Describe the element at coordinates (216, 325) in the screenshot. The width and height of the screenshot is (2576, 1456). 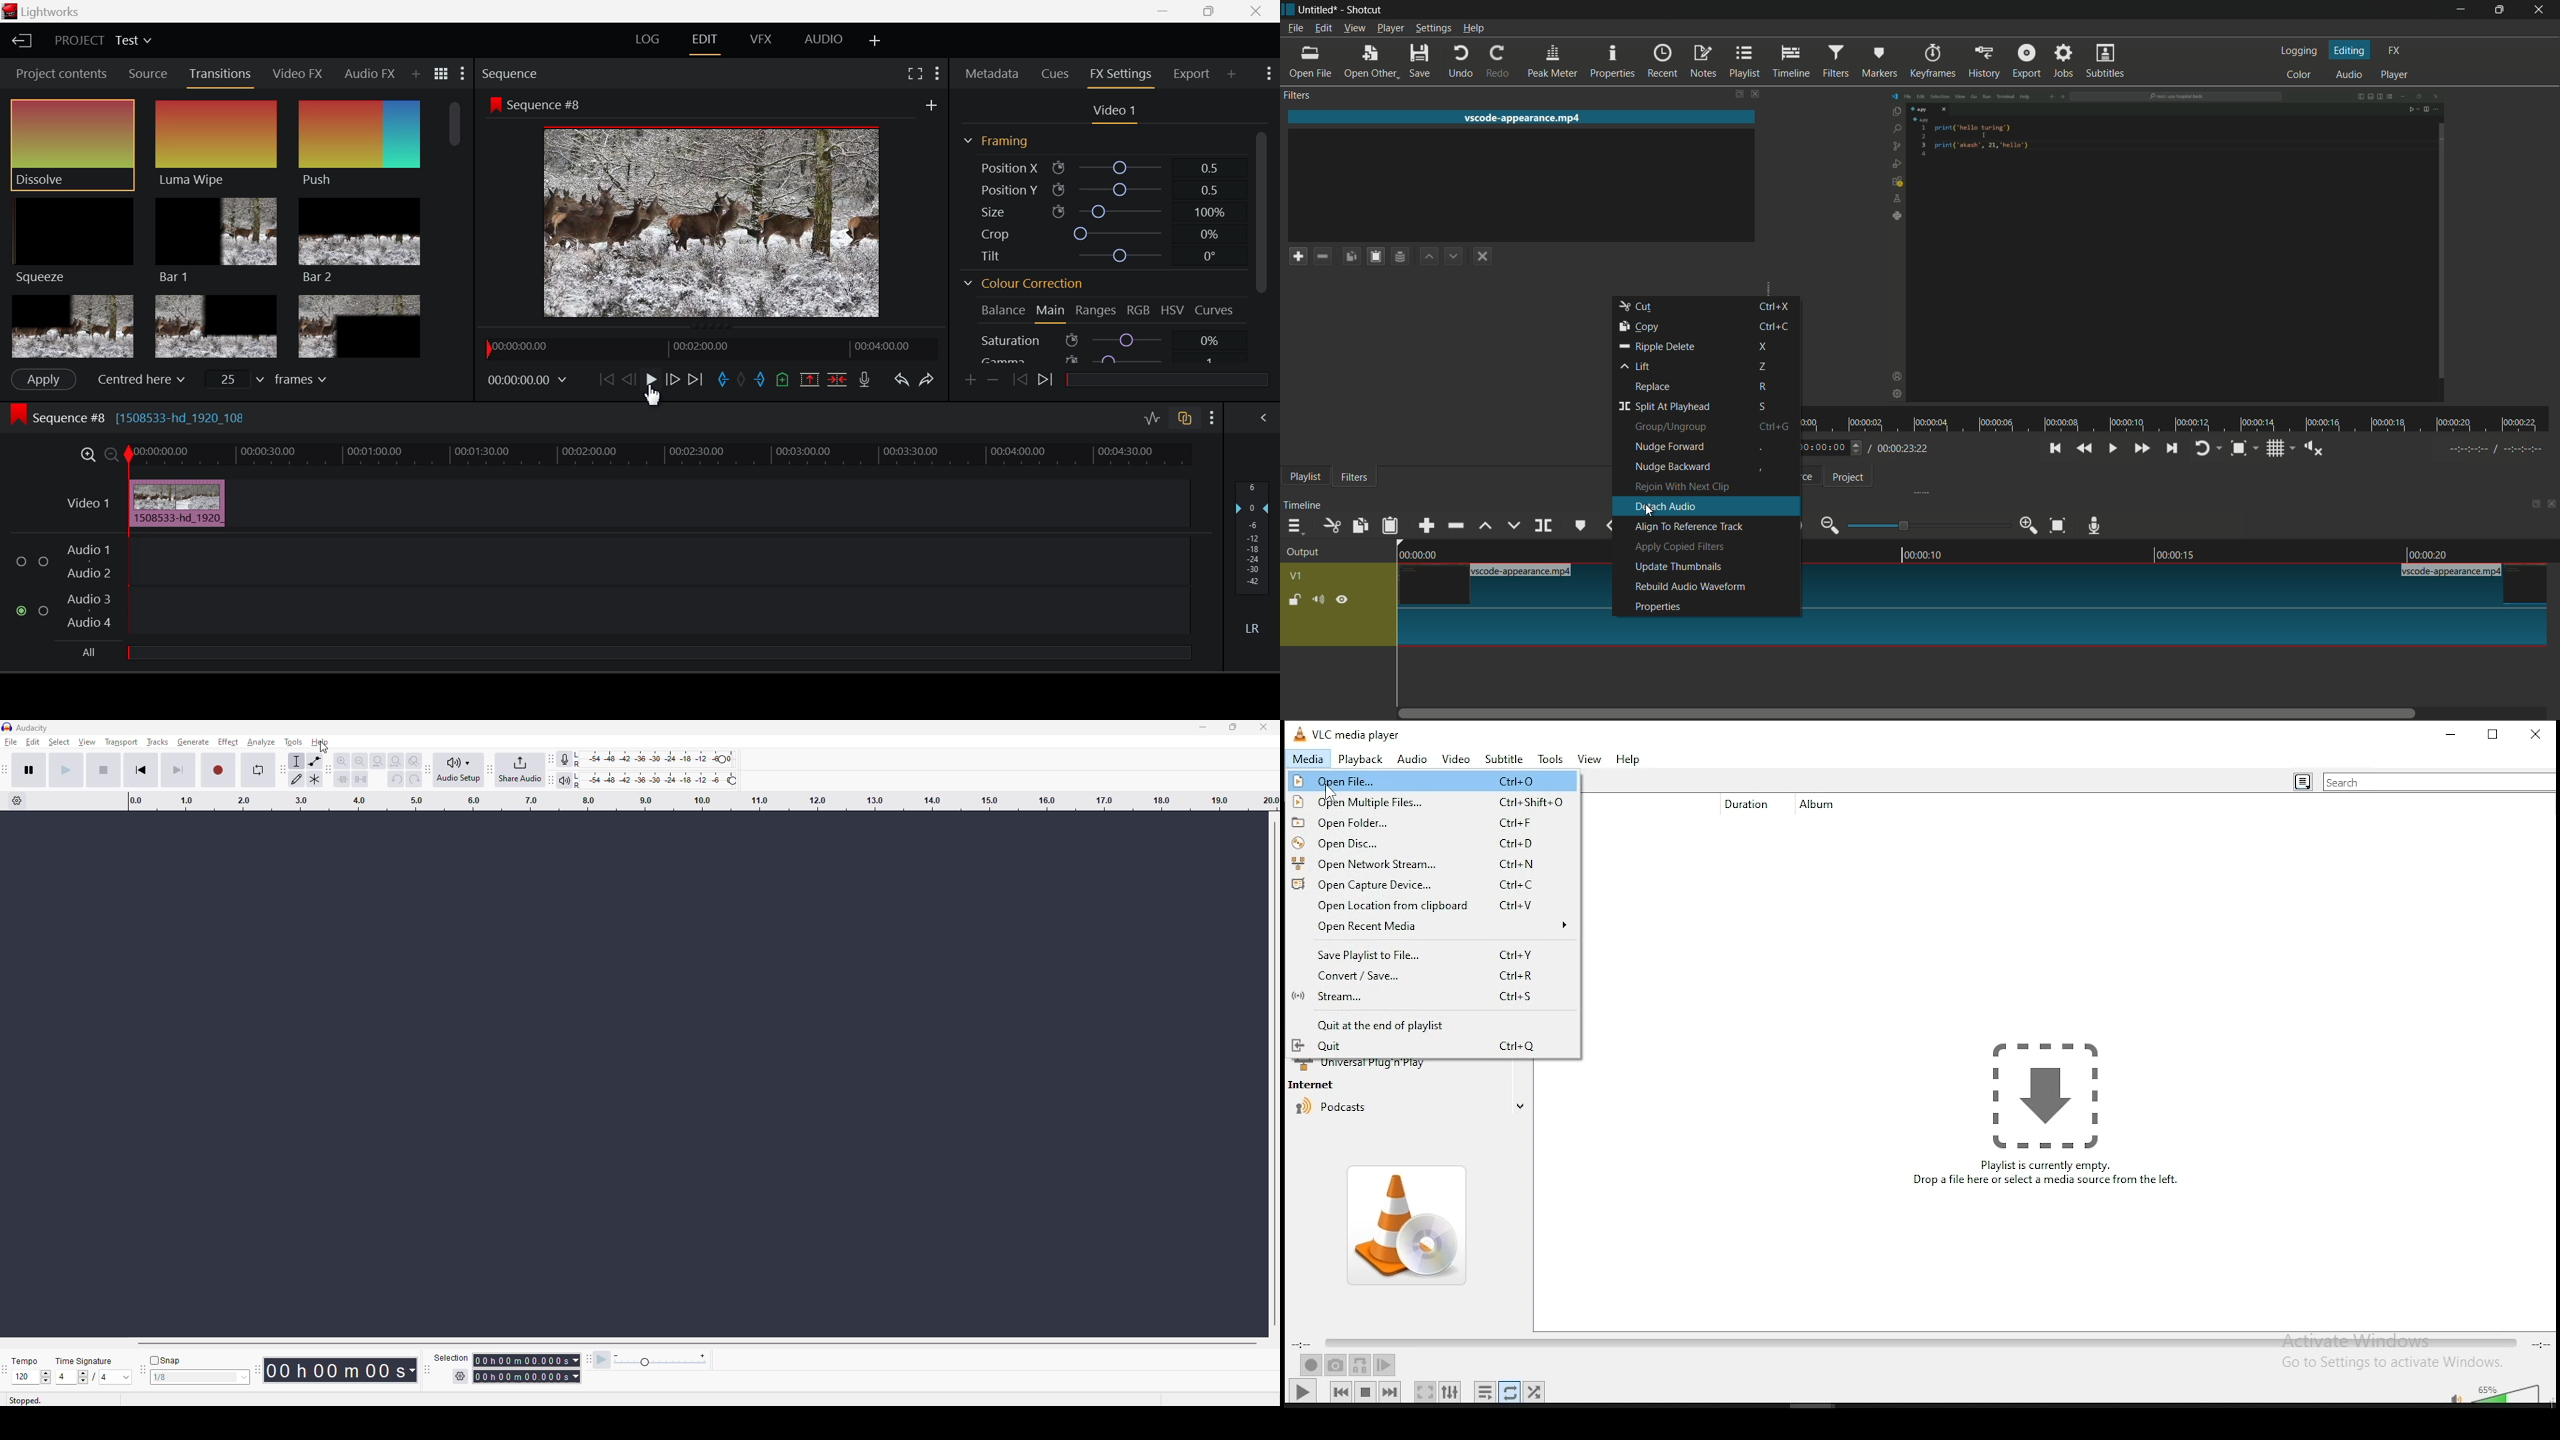
I see `Box 2` at that location.